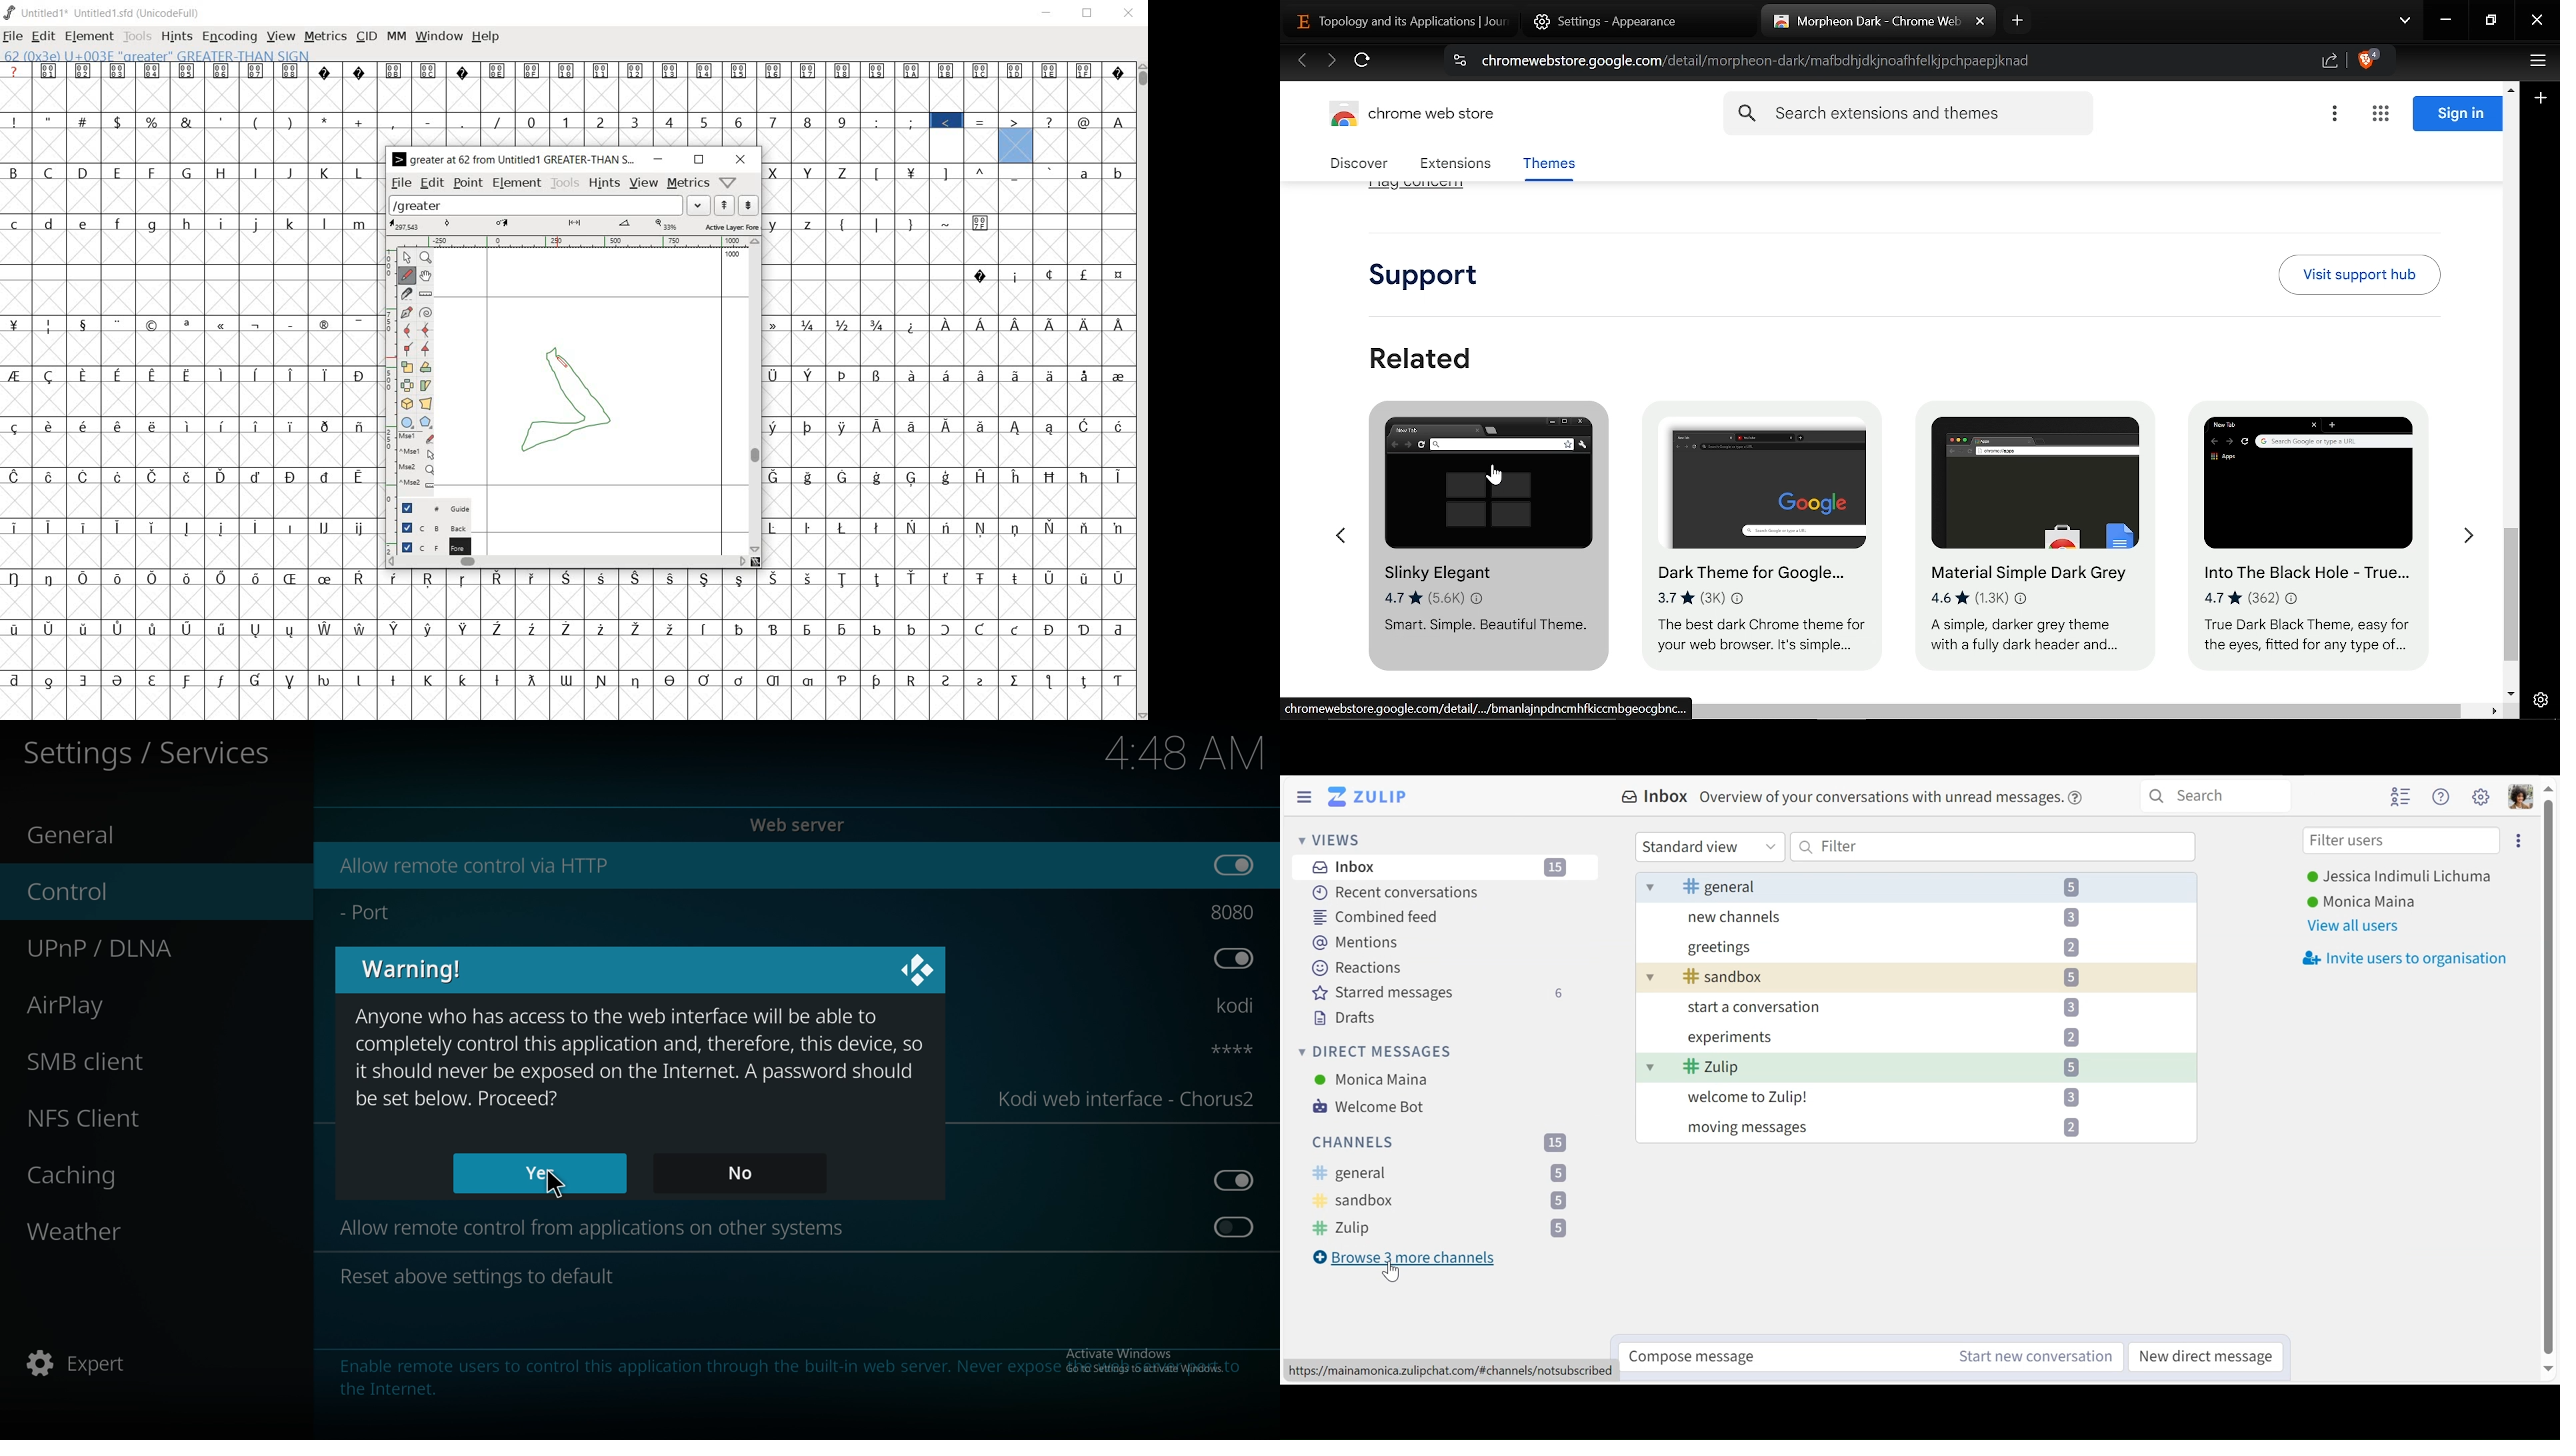 The image size is (2576, 1456). I want to click on Eclipse, so click(2518, 840).